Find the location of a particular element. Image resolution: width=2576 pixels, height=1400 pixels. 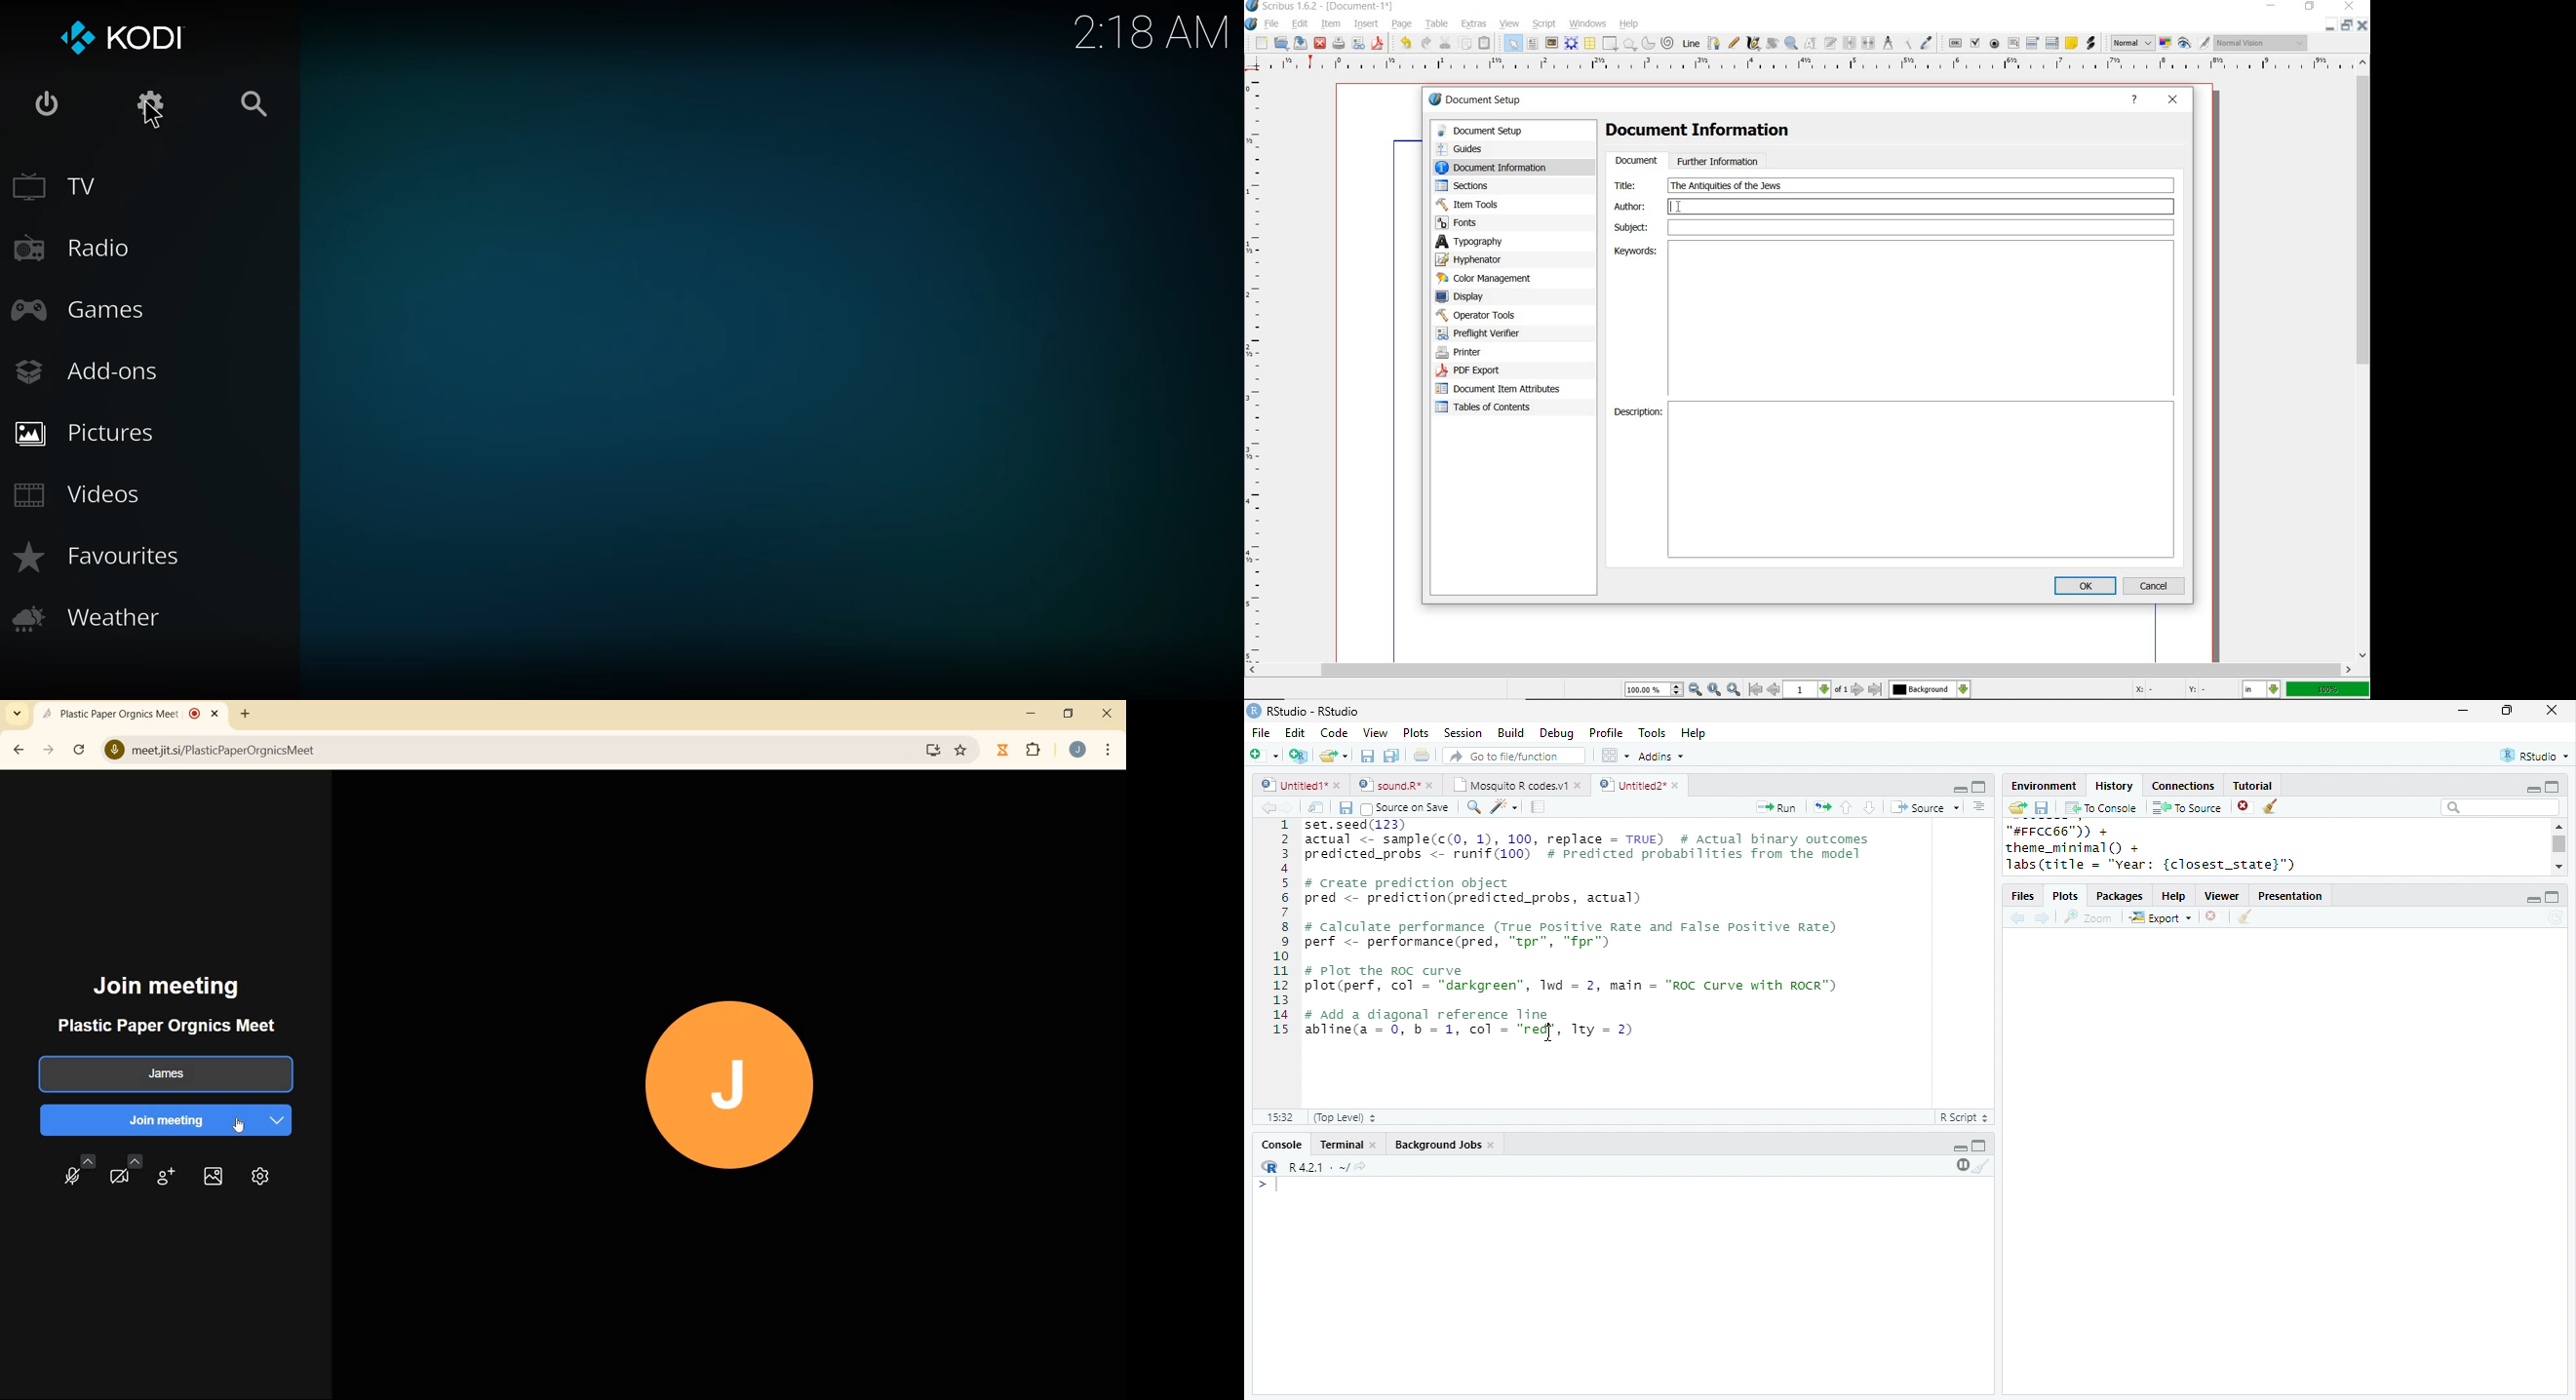

forward is located at coordinates (1287, 807).